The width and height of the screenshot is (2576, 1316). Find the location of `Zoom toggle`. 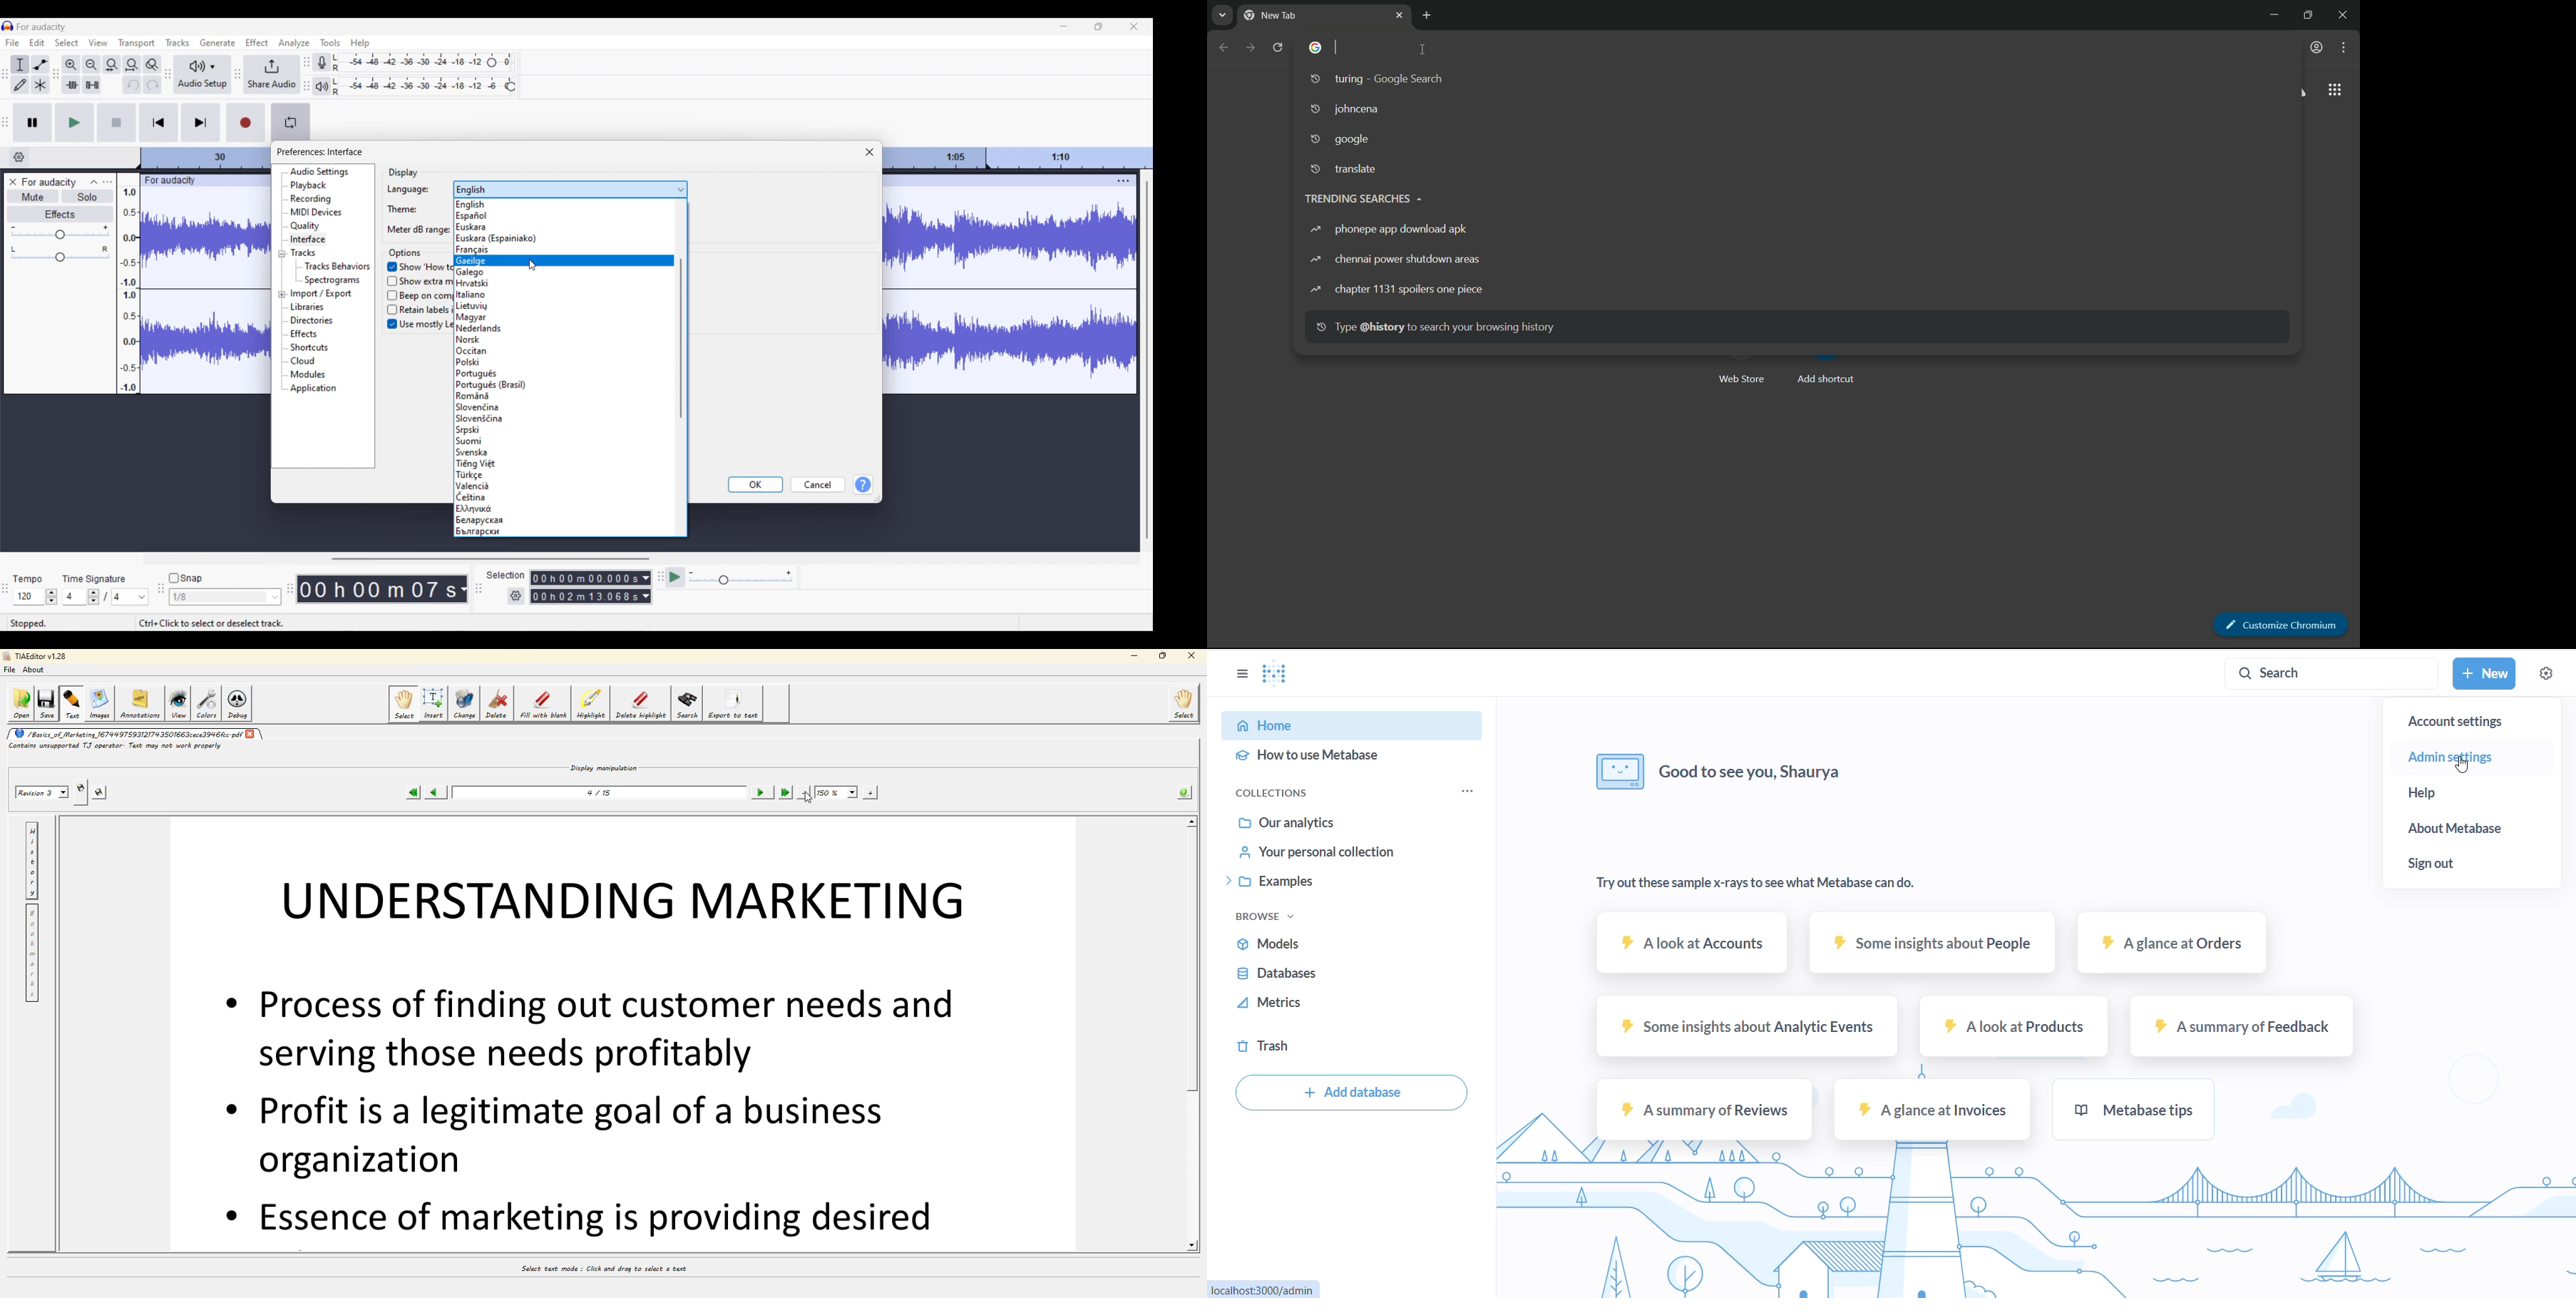

Zoom toggle is located at coordinates (152, 64).